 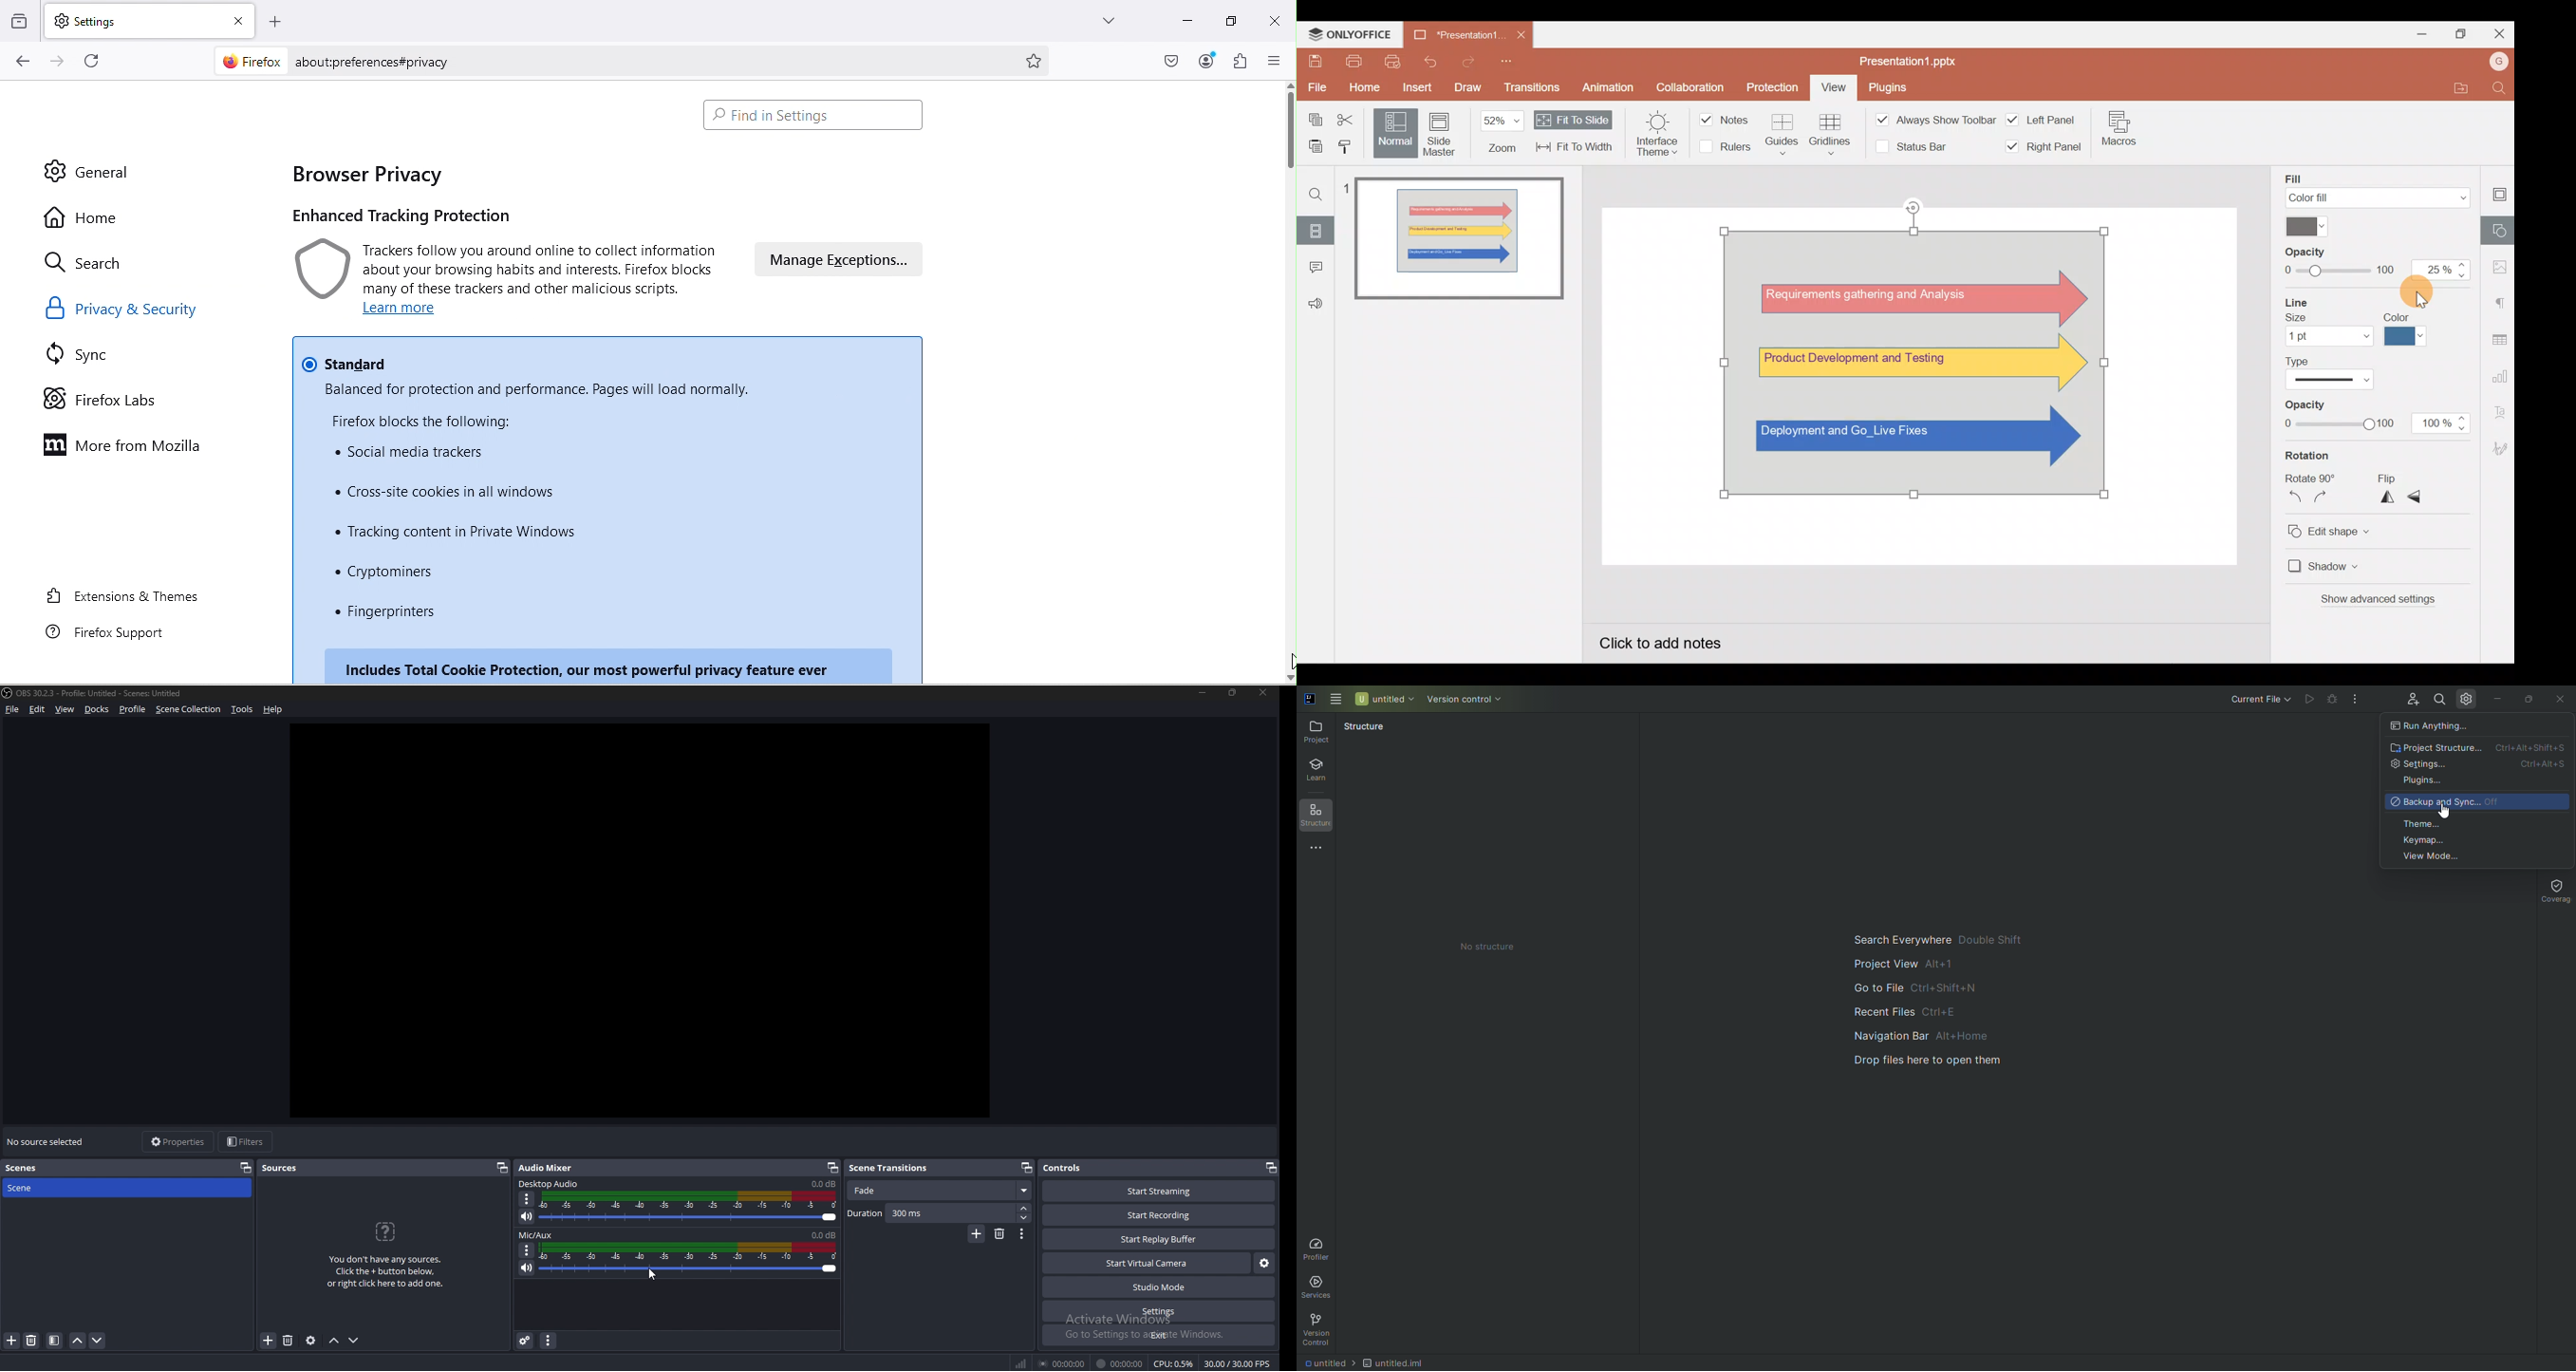 What do you see at coordinates (1316, 85) in the screenshot?
I see `File` at bounding box center [1316, 85].